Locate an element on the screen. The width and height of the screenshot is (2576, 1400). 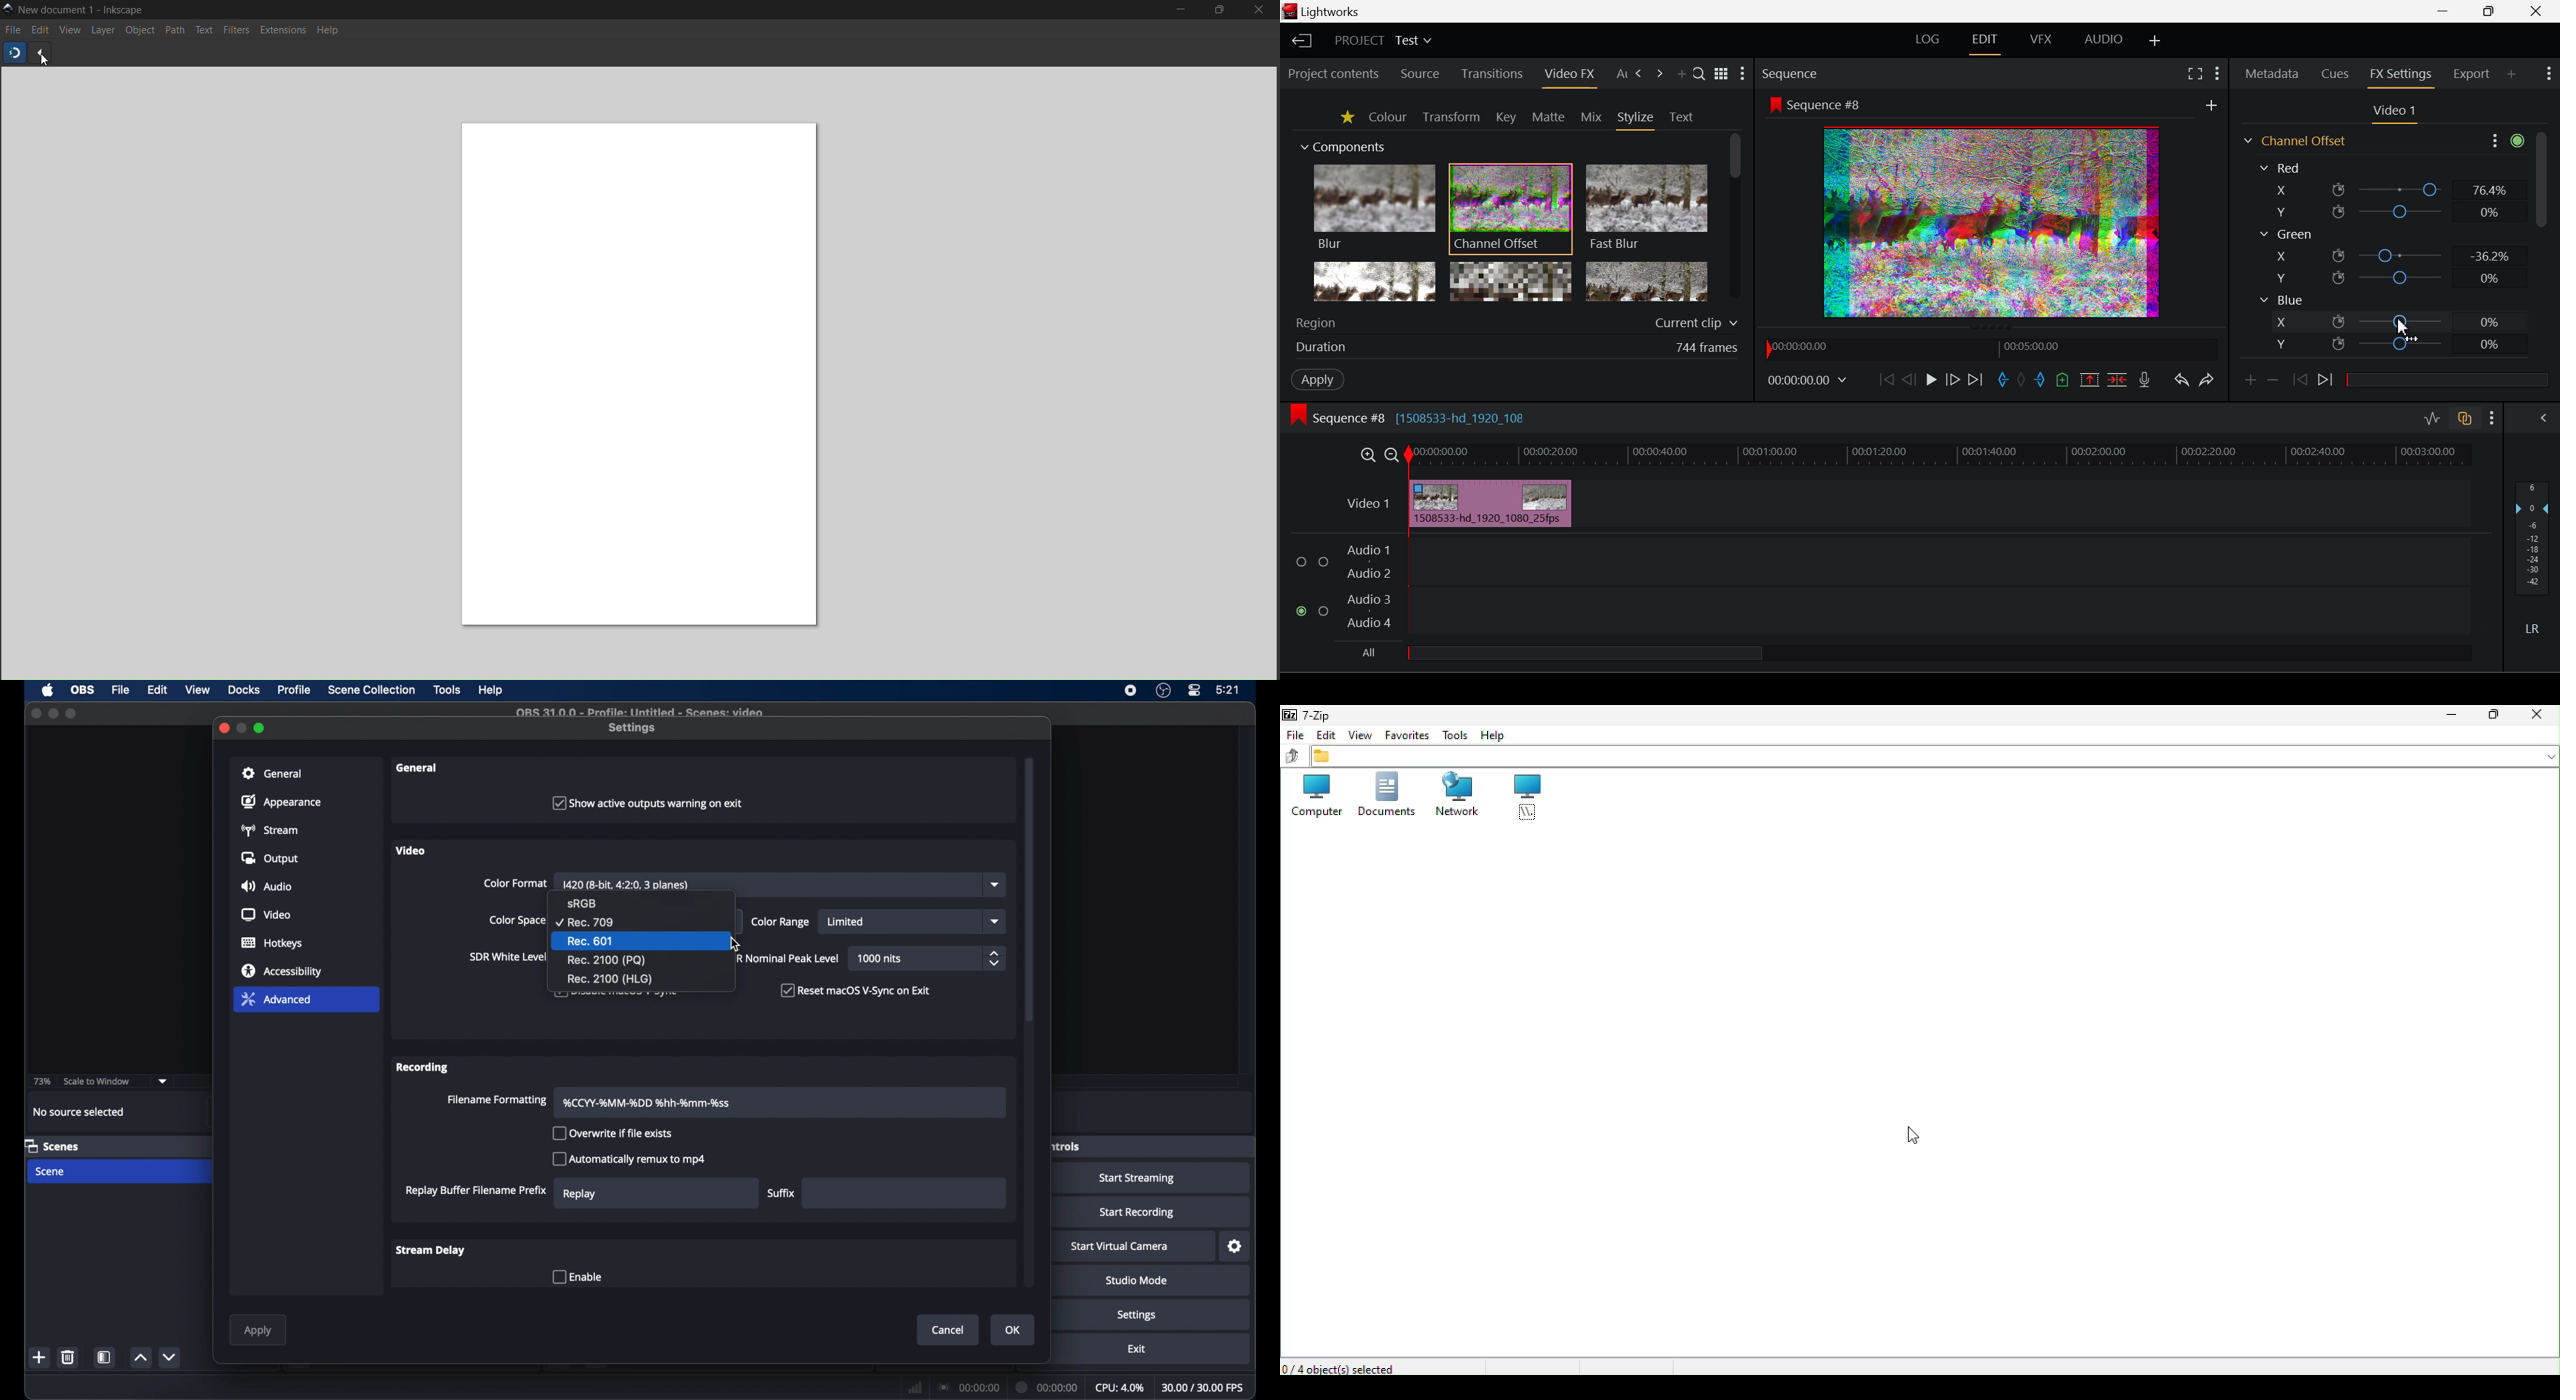
Scroll Bar is located at coordinates (1733, 217).